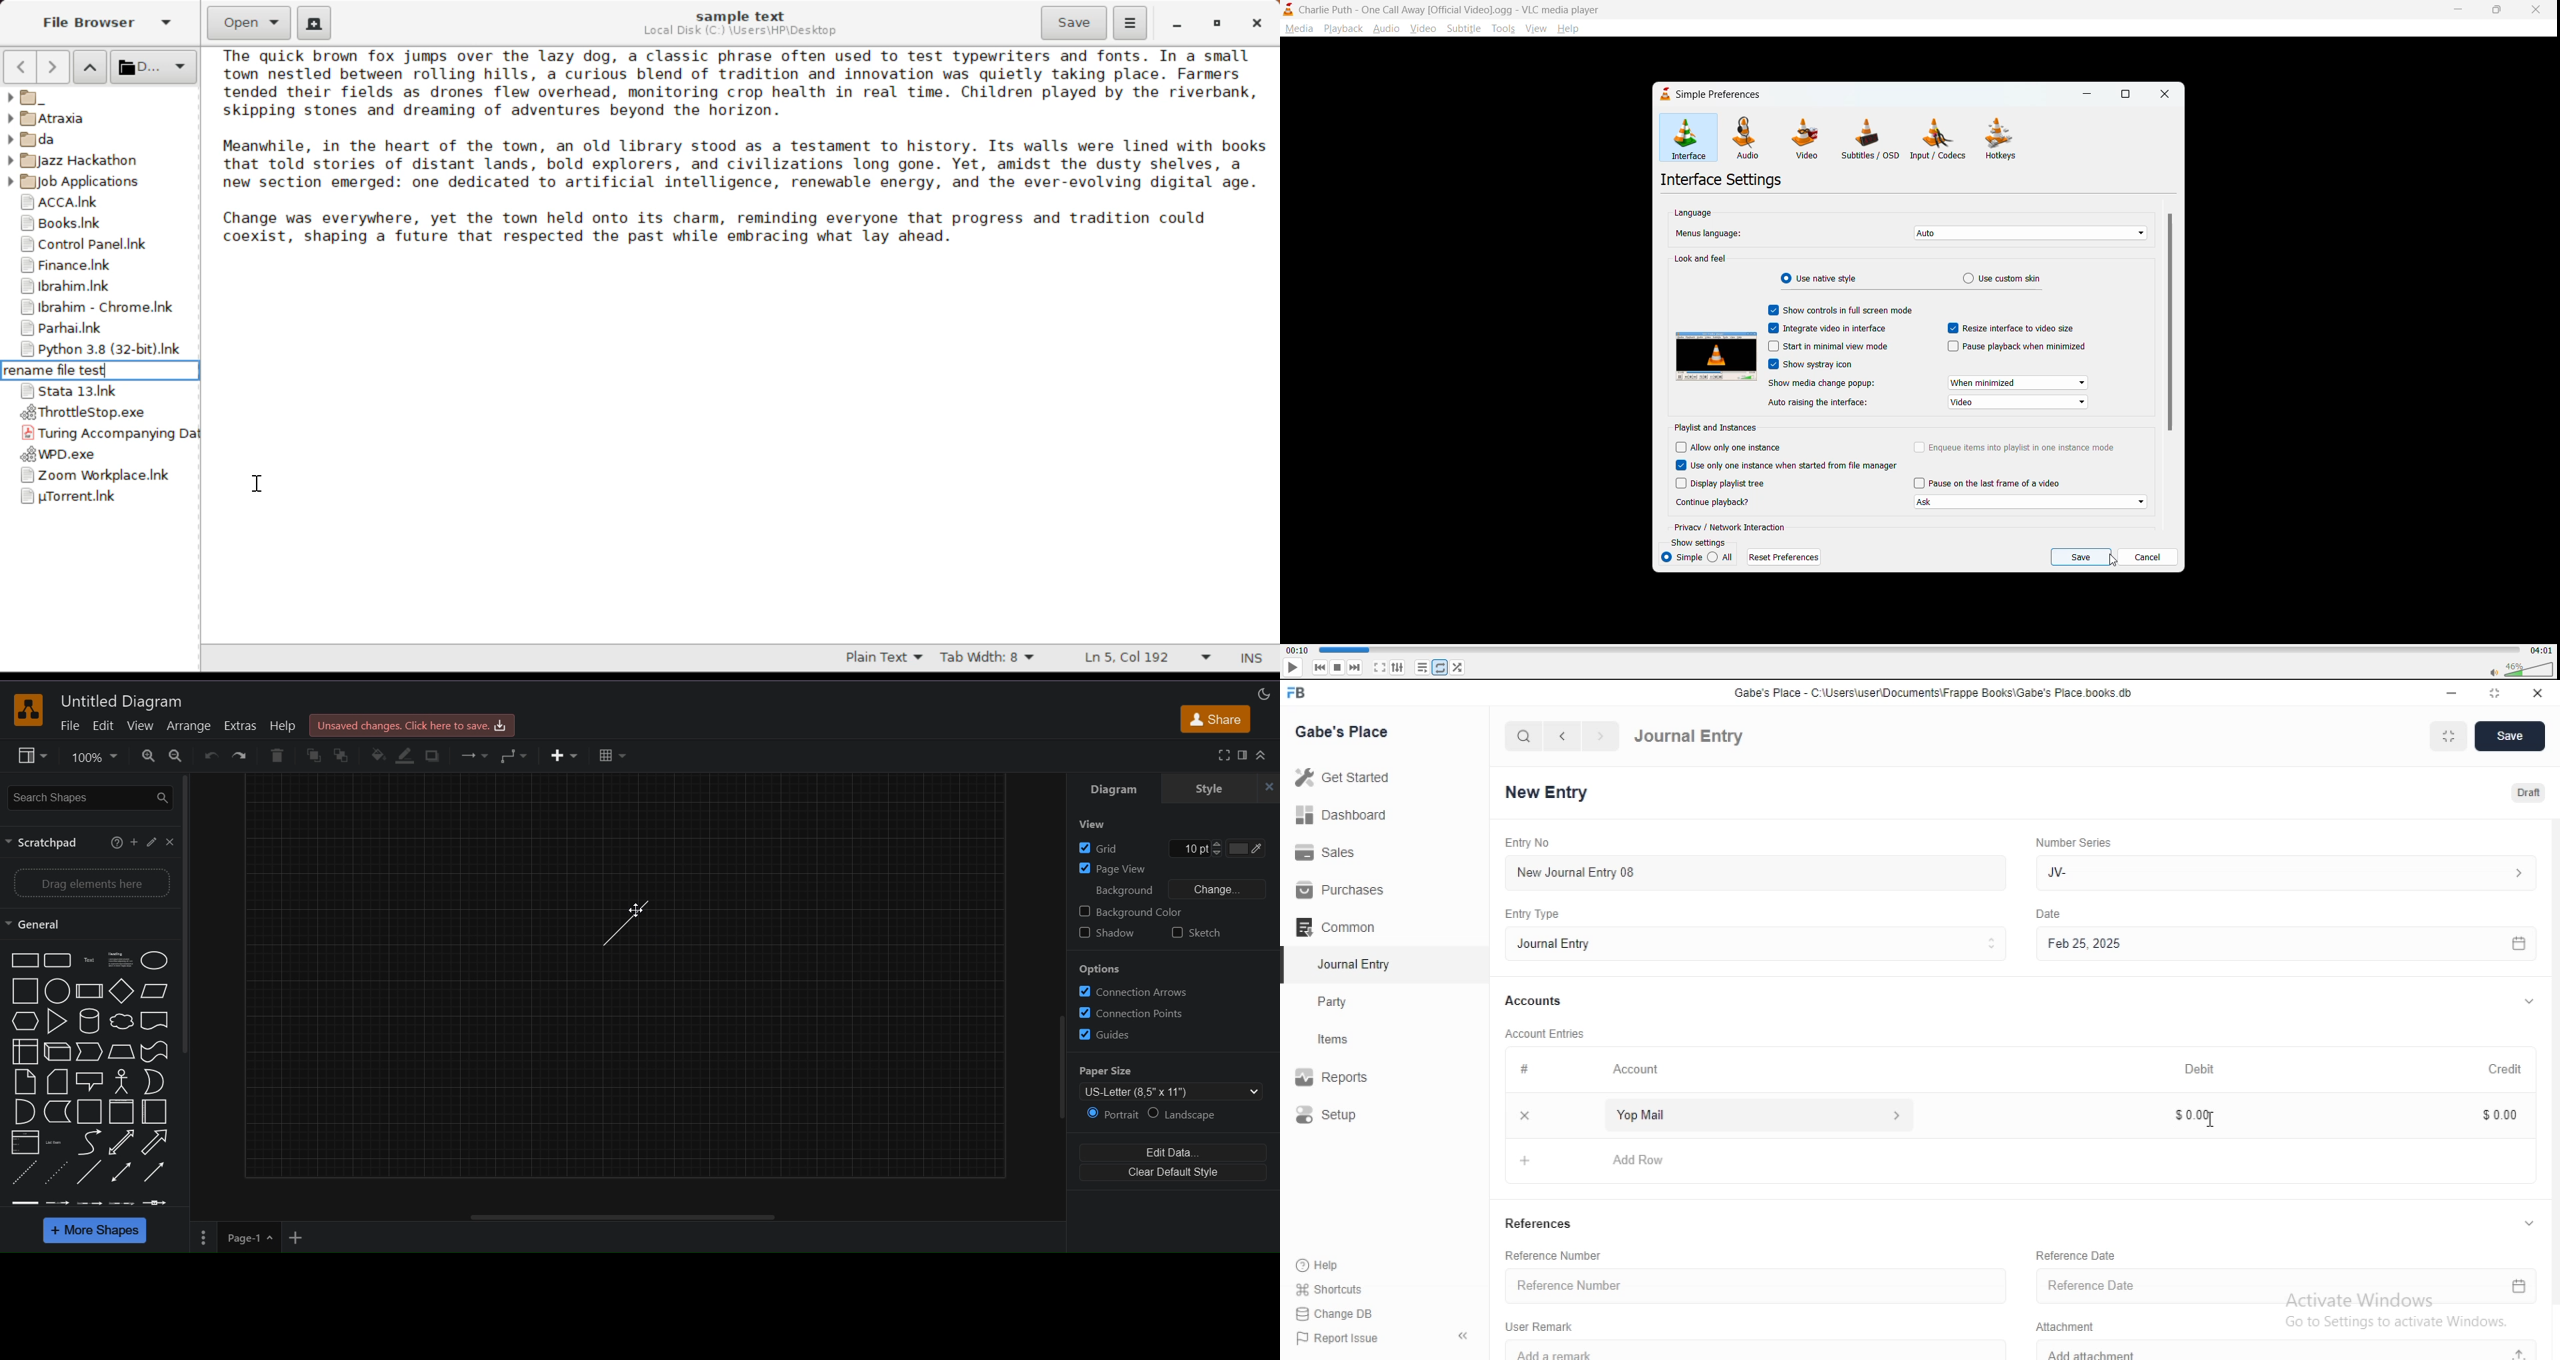 This screenshot has height=1372, width=2576. Describe the element at coordinates (1175, 1151) in the screenshot. I see `edit data` at that location.